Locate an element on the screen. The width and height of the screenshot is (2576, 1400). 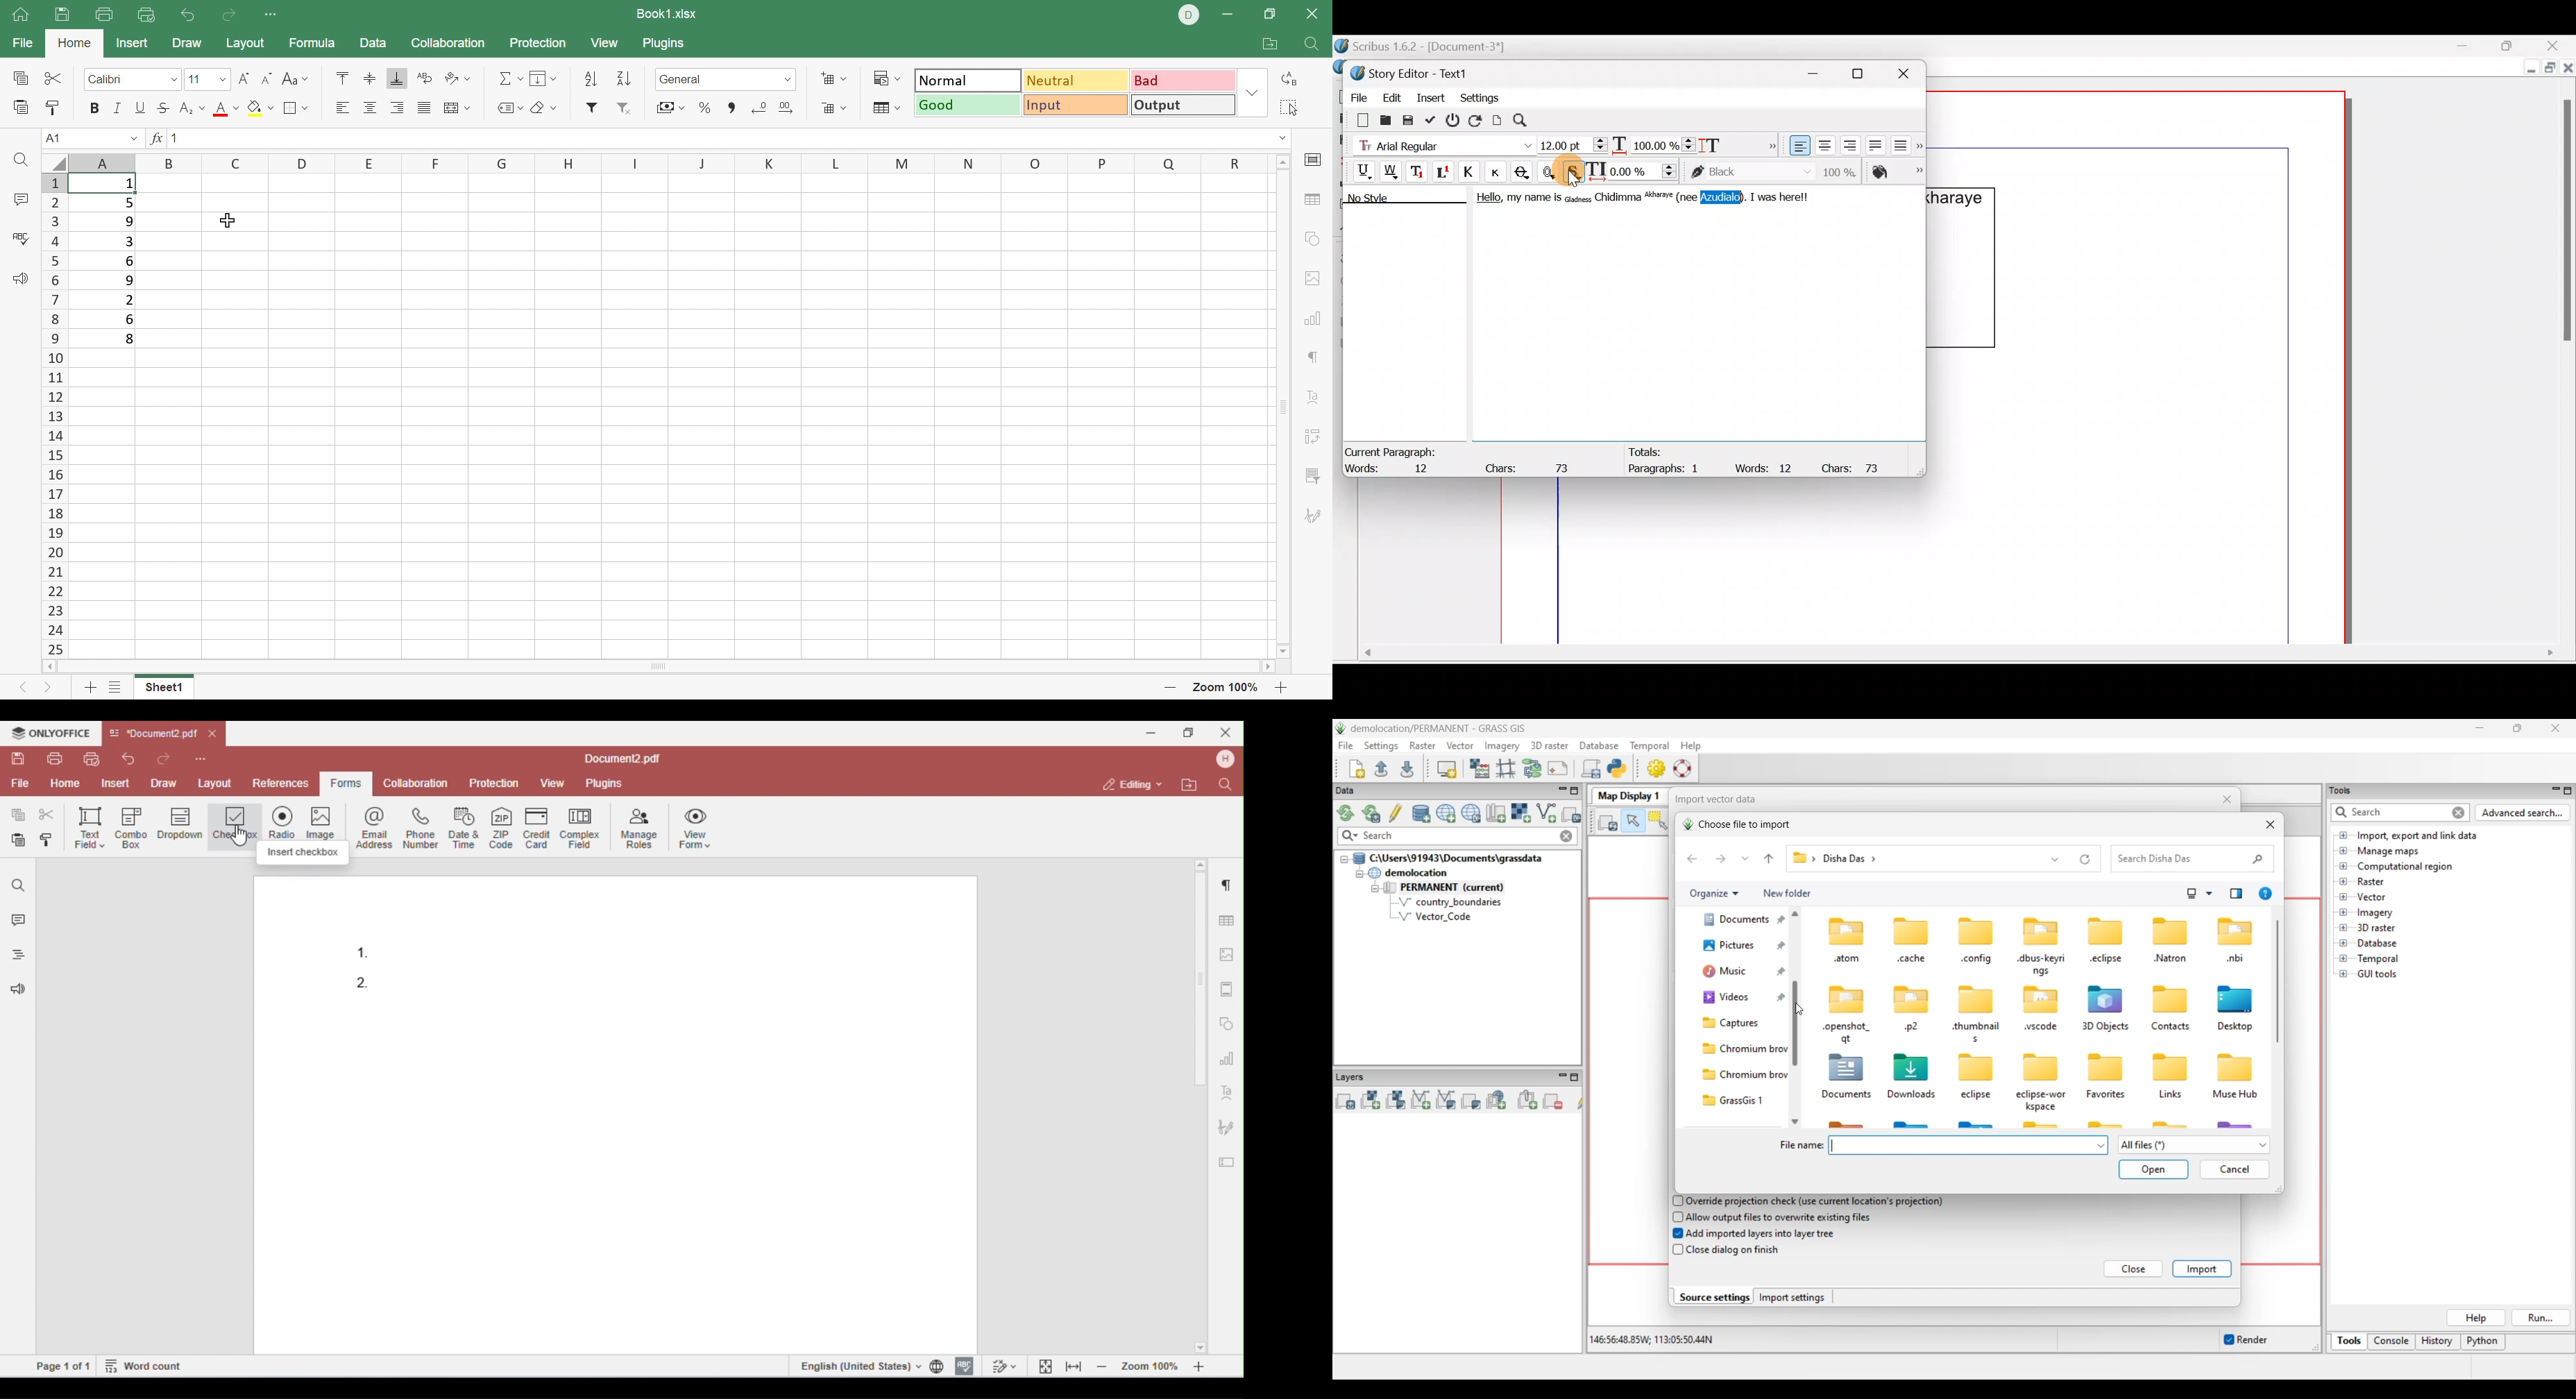
Clear is located at coordinates (544, 108).